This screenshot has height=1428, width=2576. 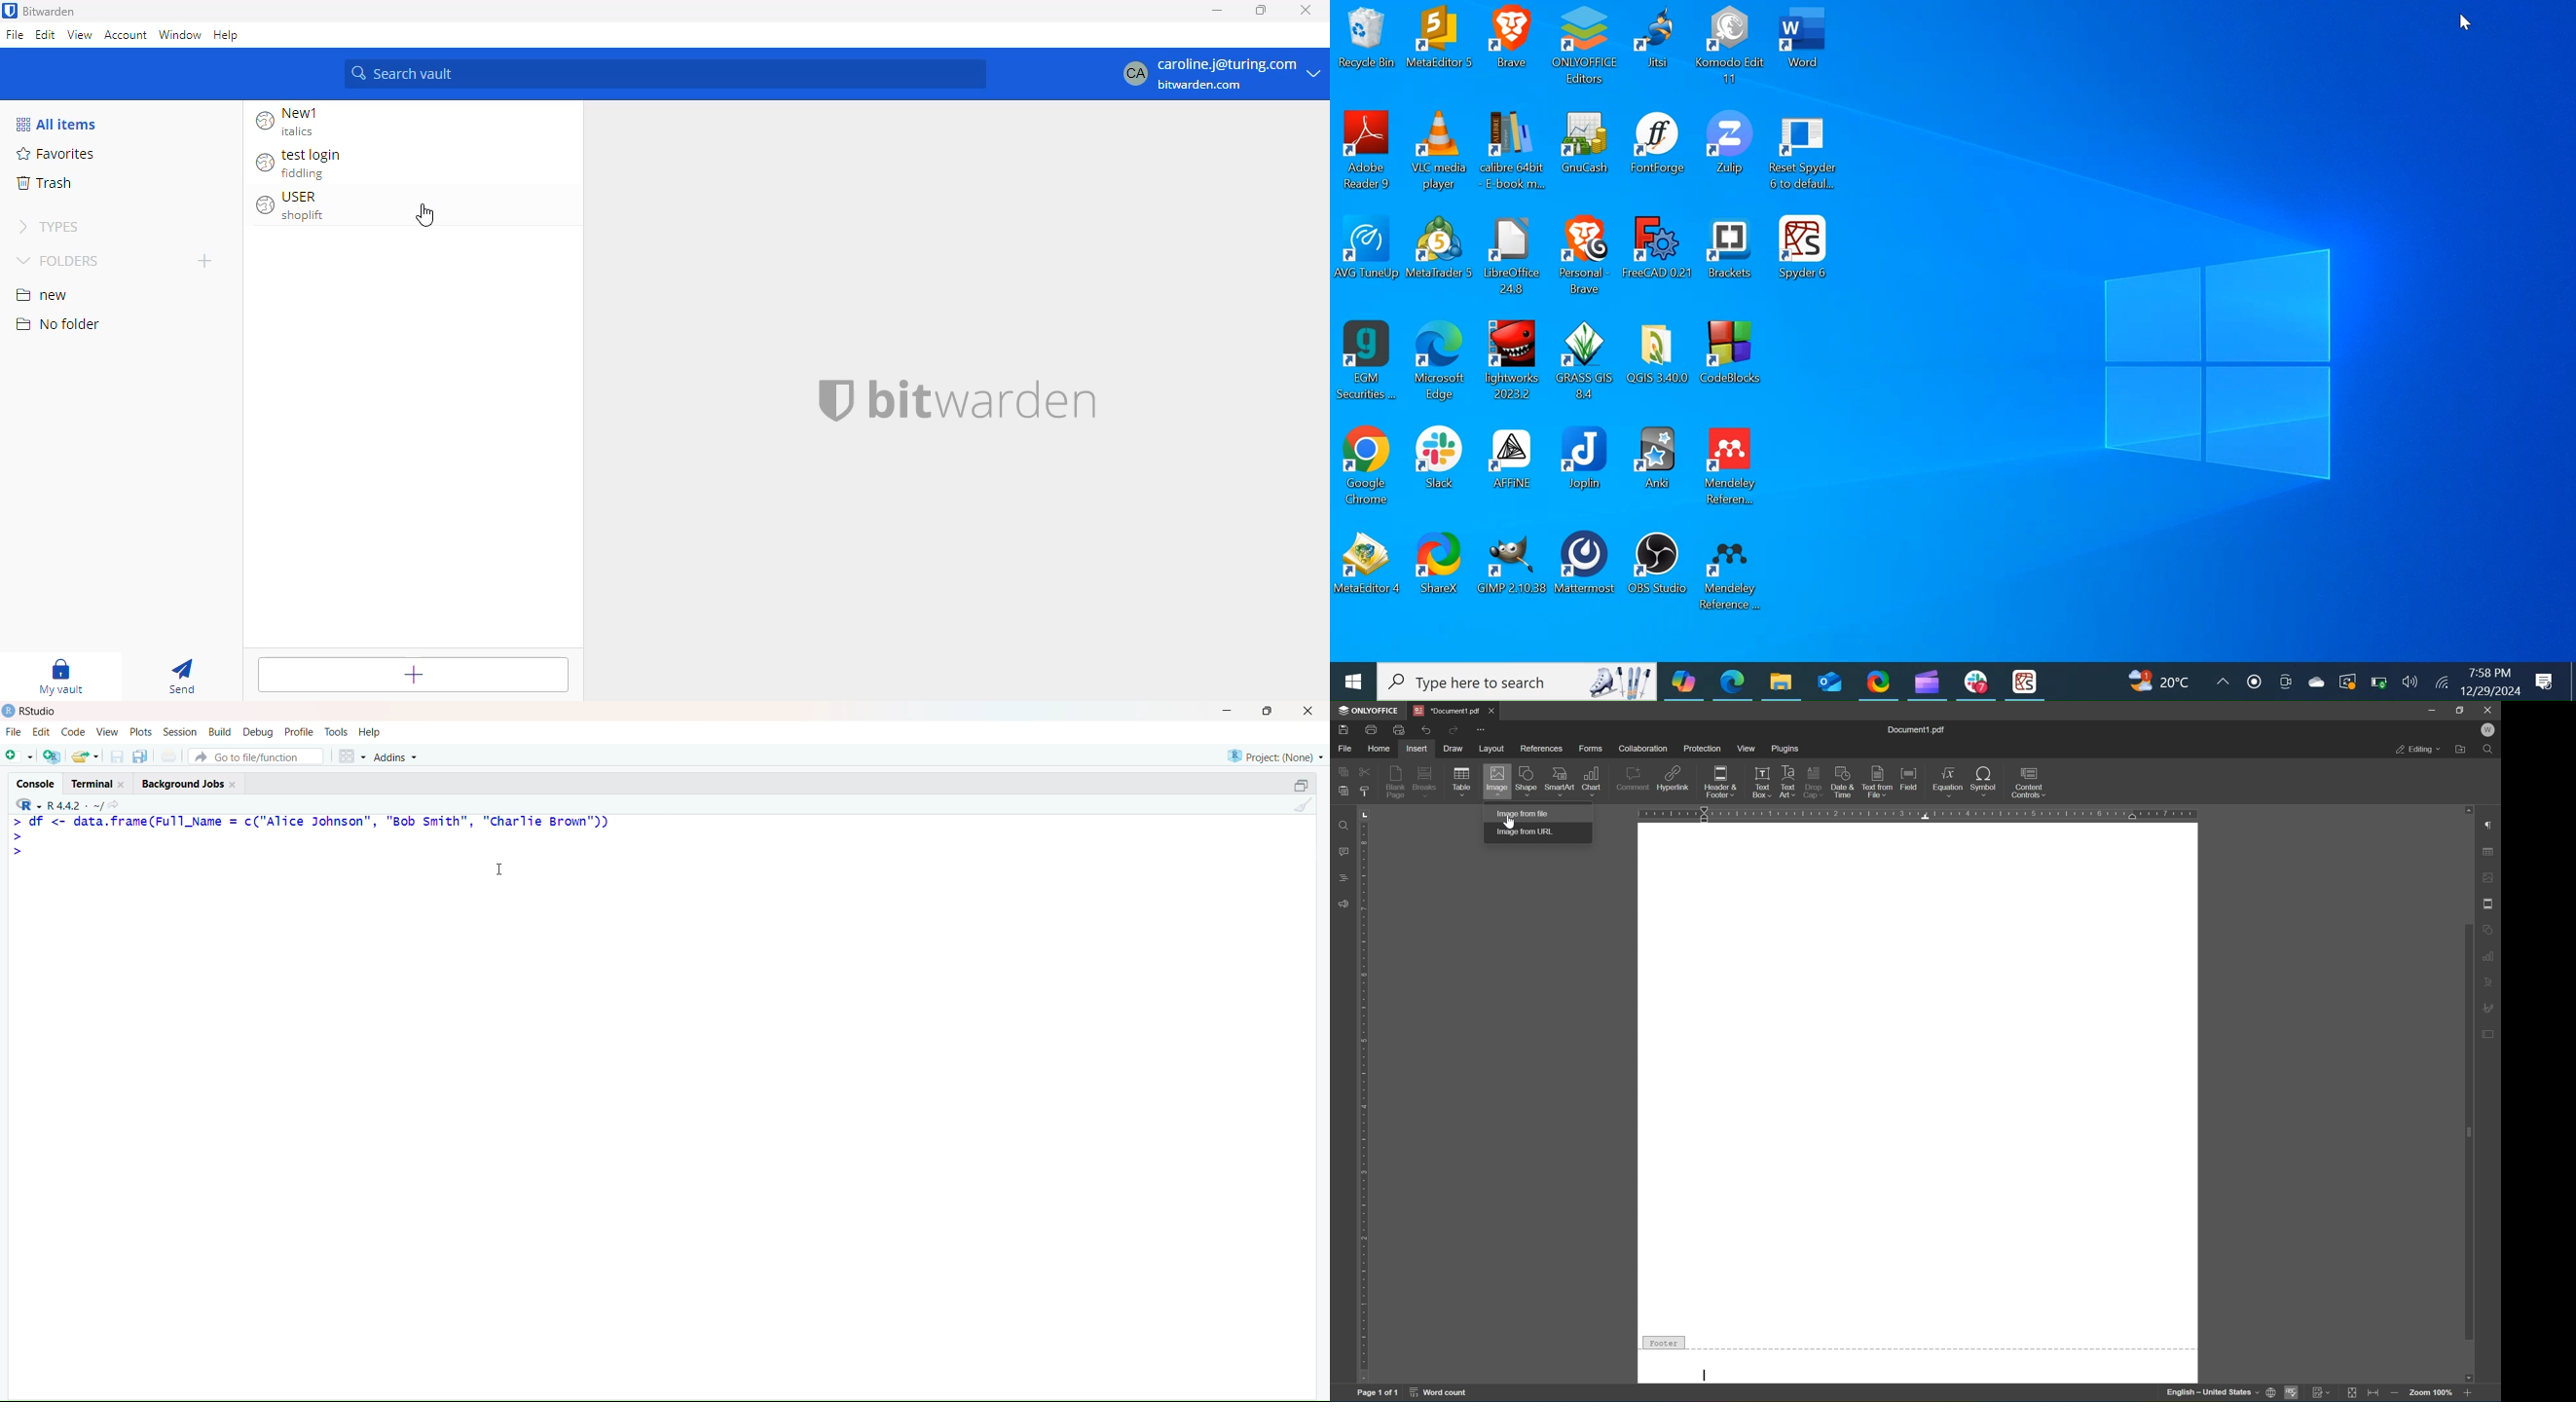 What do you see at coordinates (79, 34) in the screenshot?
I see `view` at bounding box center [79, 34].